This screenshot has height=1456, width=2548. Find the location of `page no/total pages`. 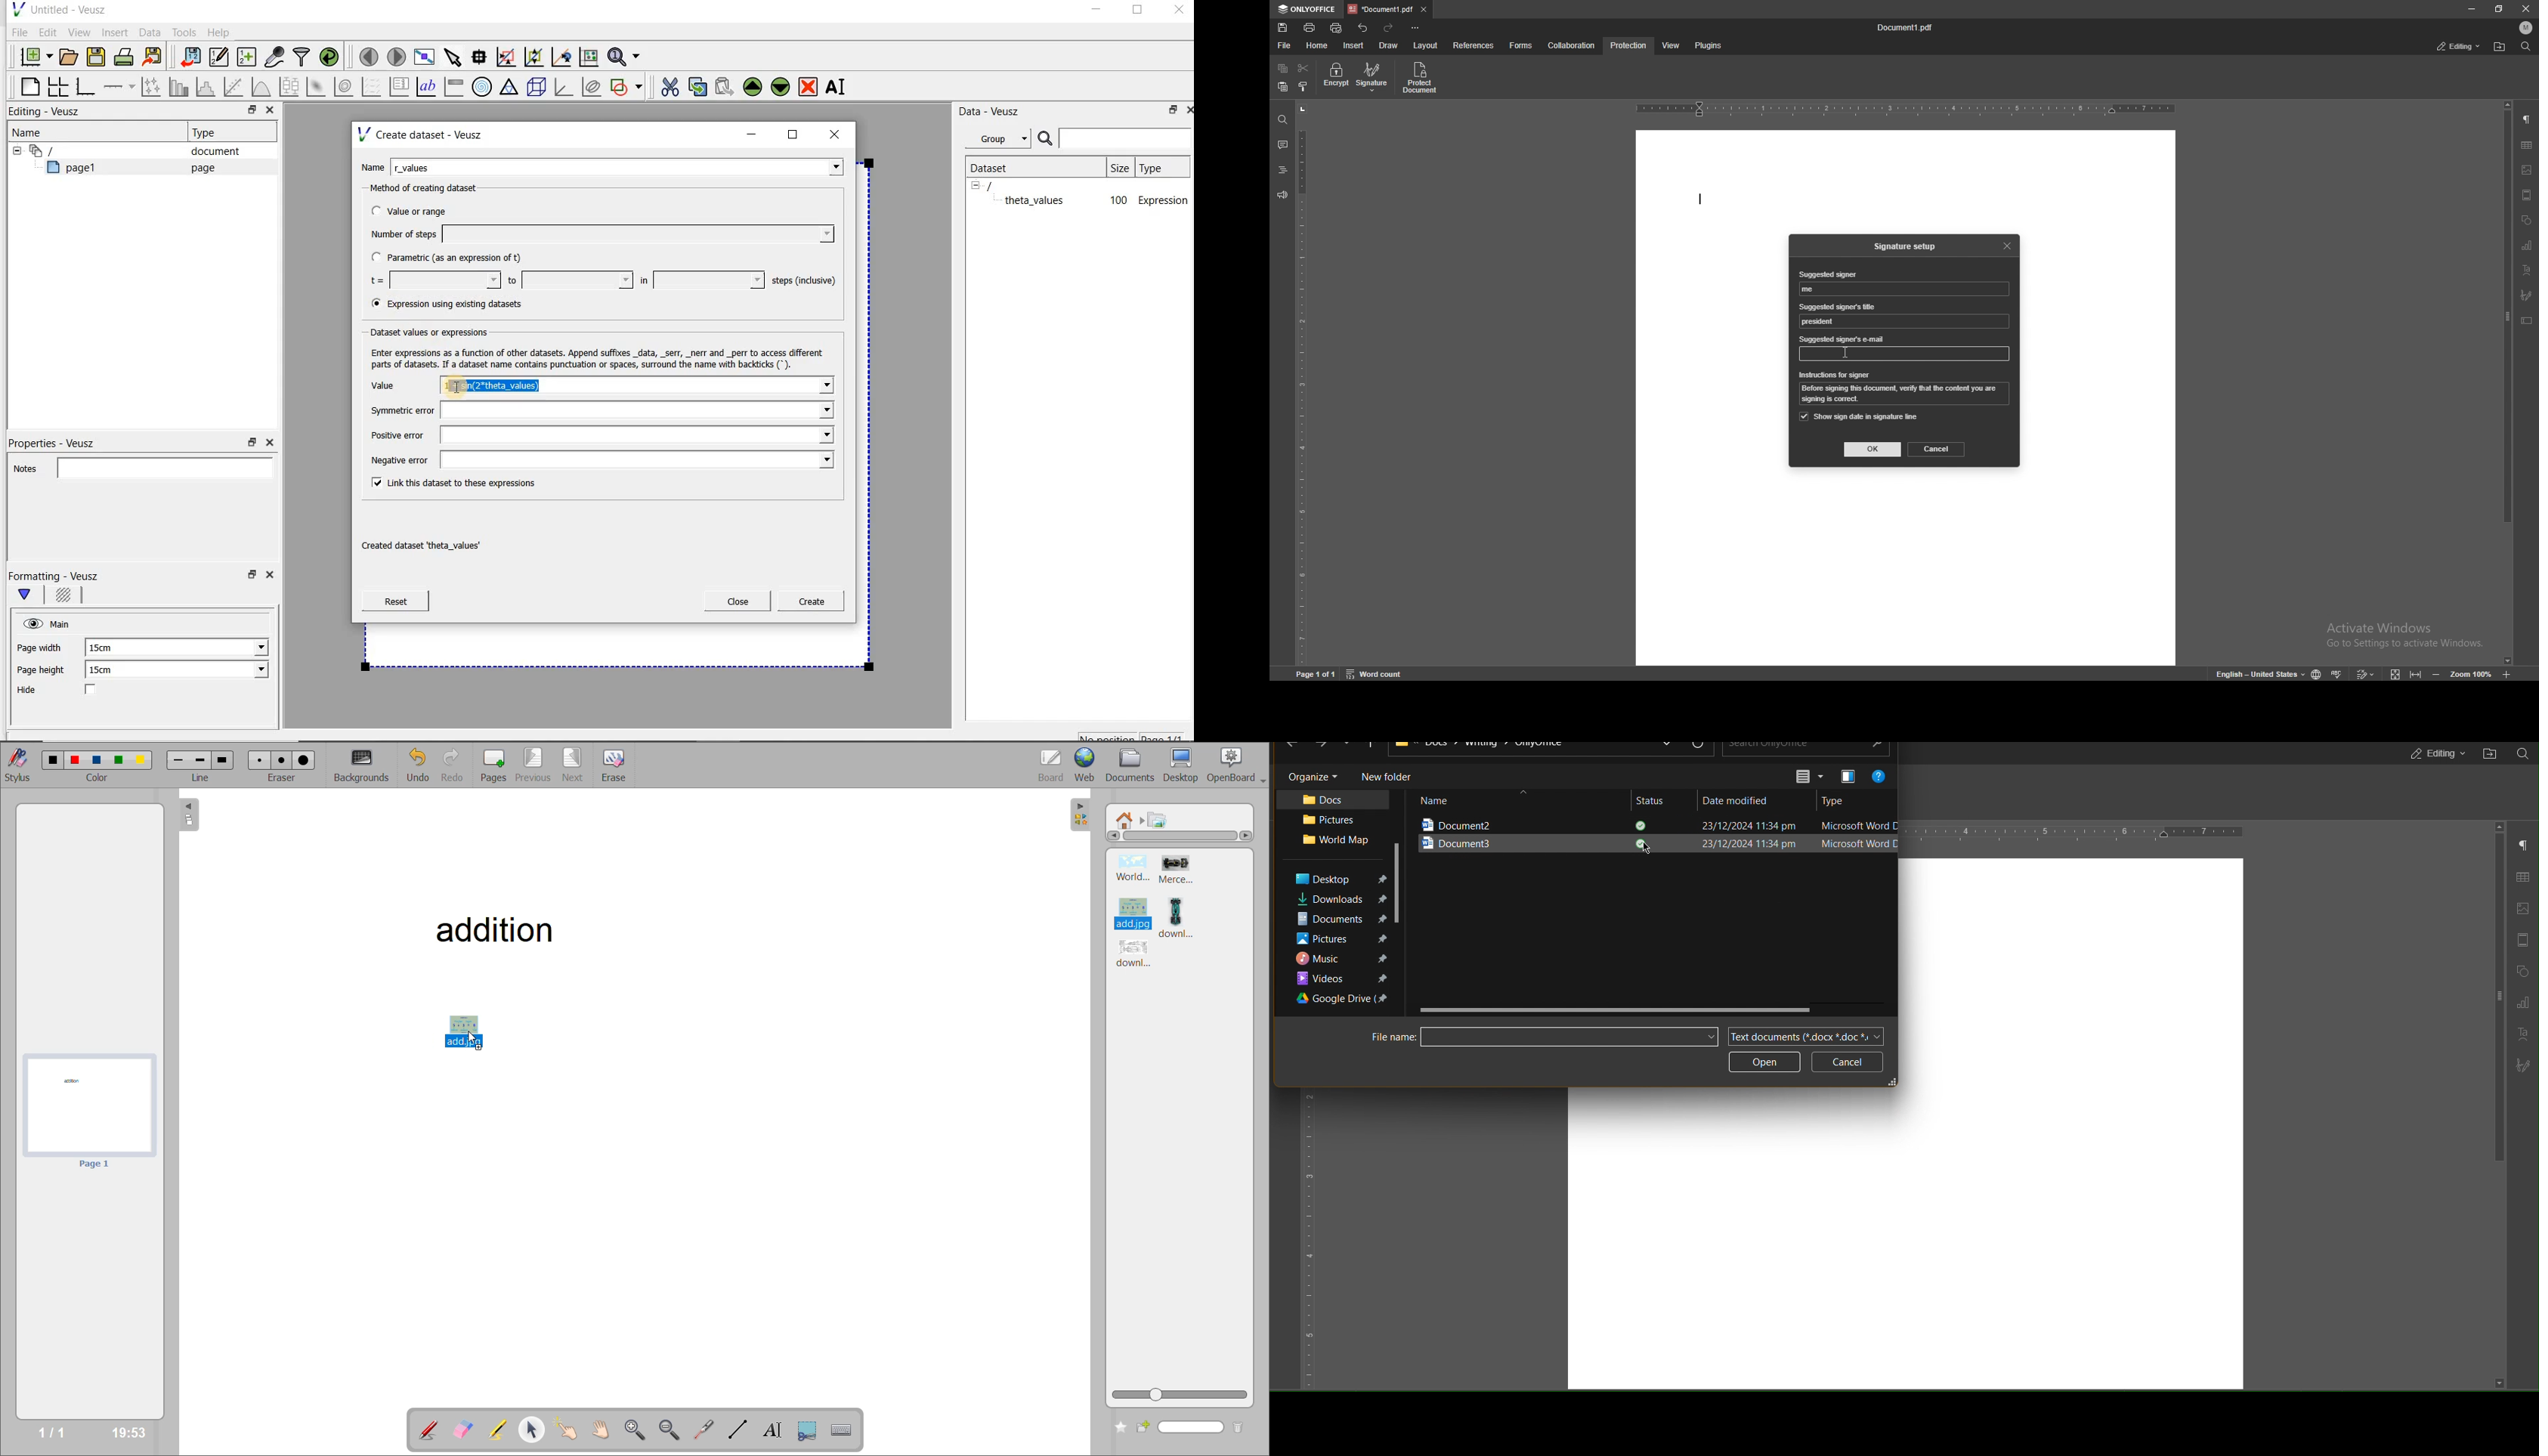

page no/total pages is located at coordinates (52, 1431).